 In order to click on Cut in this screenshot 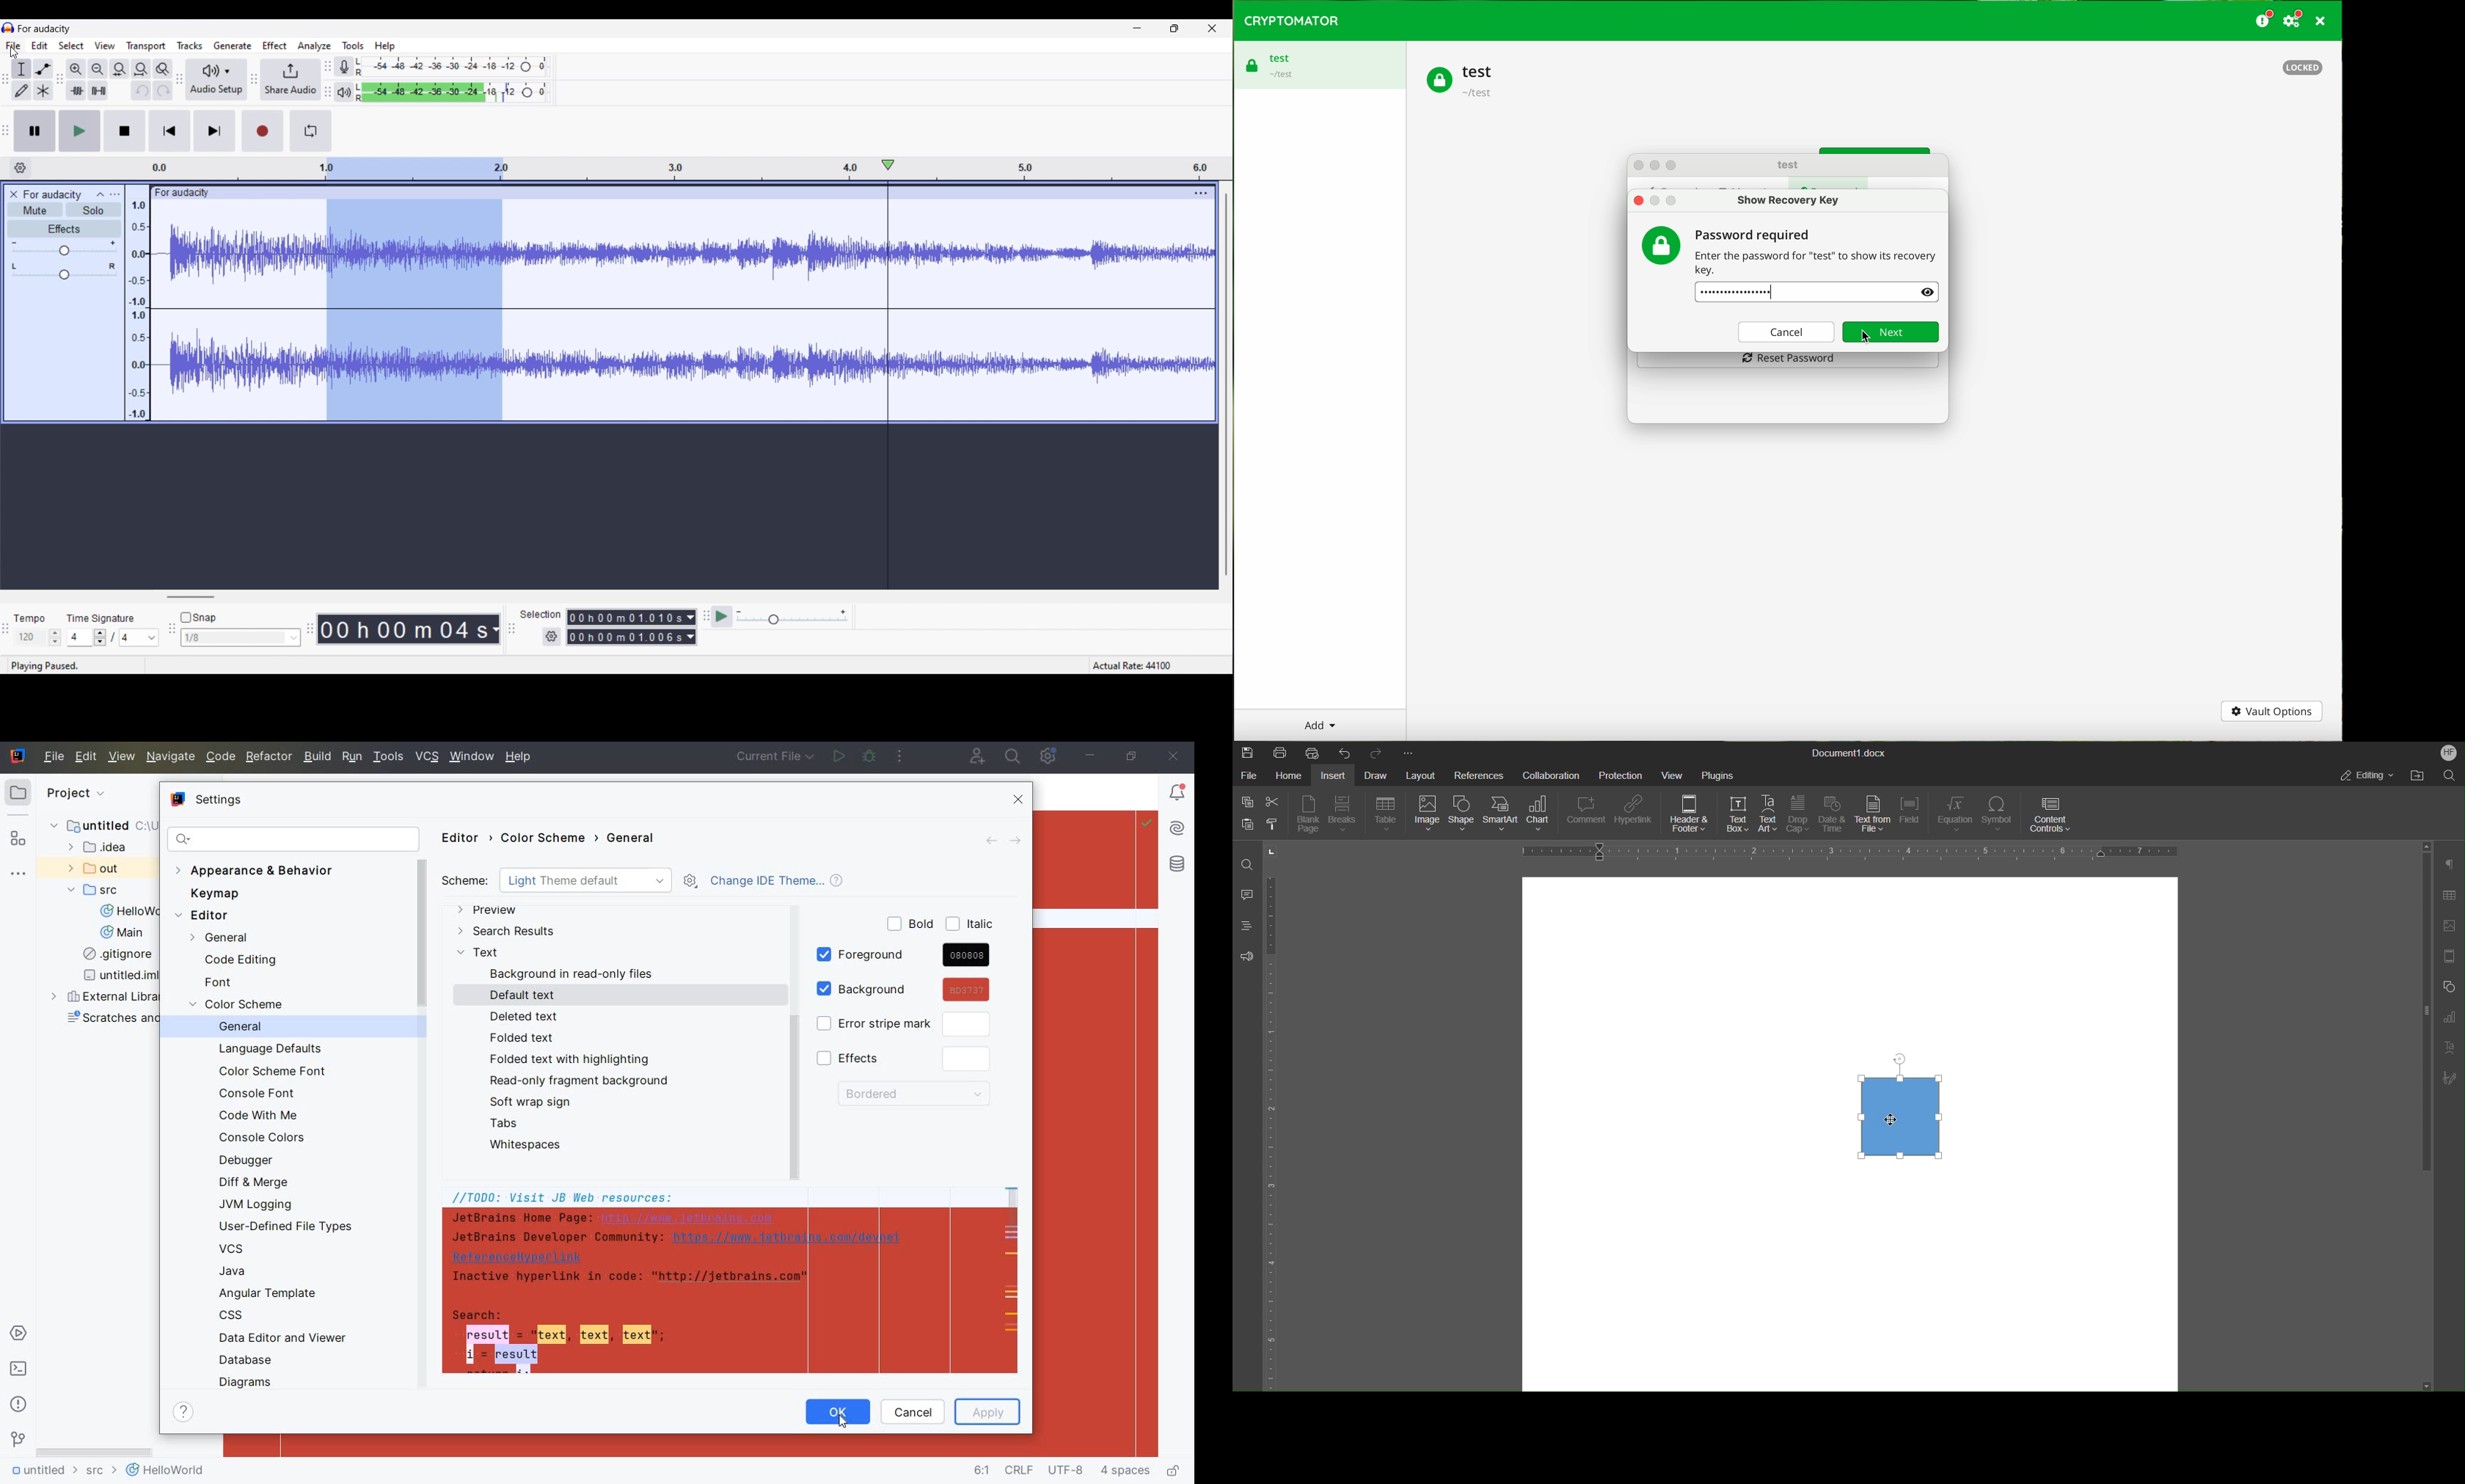, I will do `click(1277, 802)`.